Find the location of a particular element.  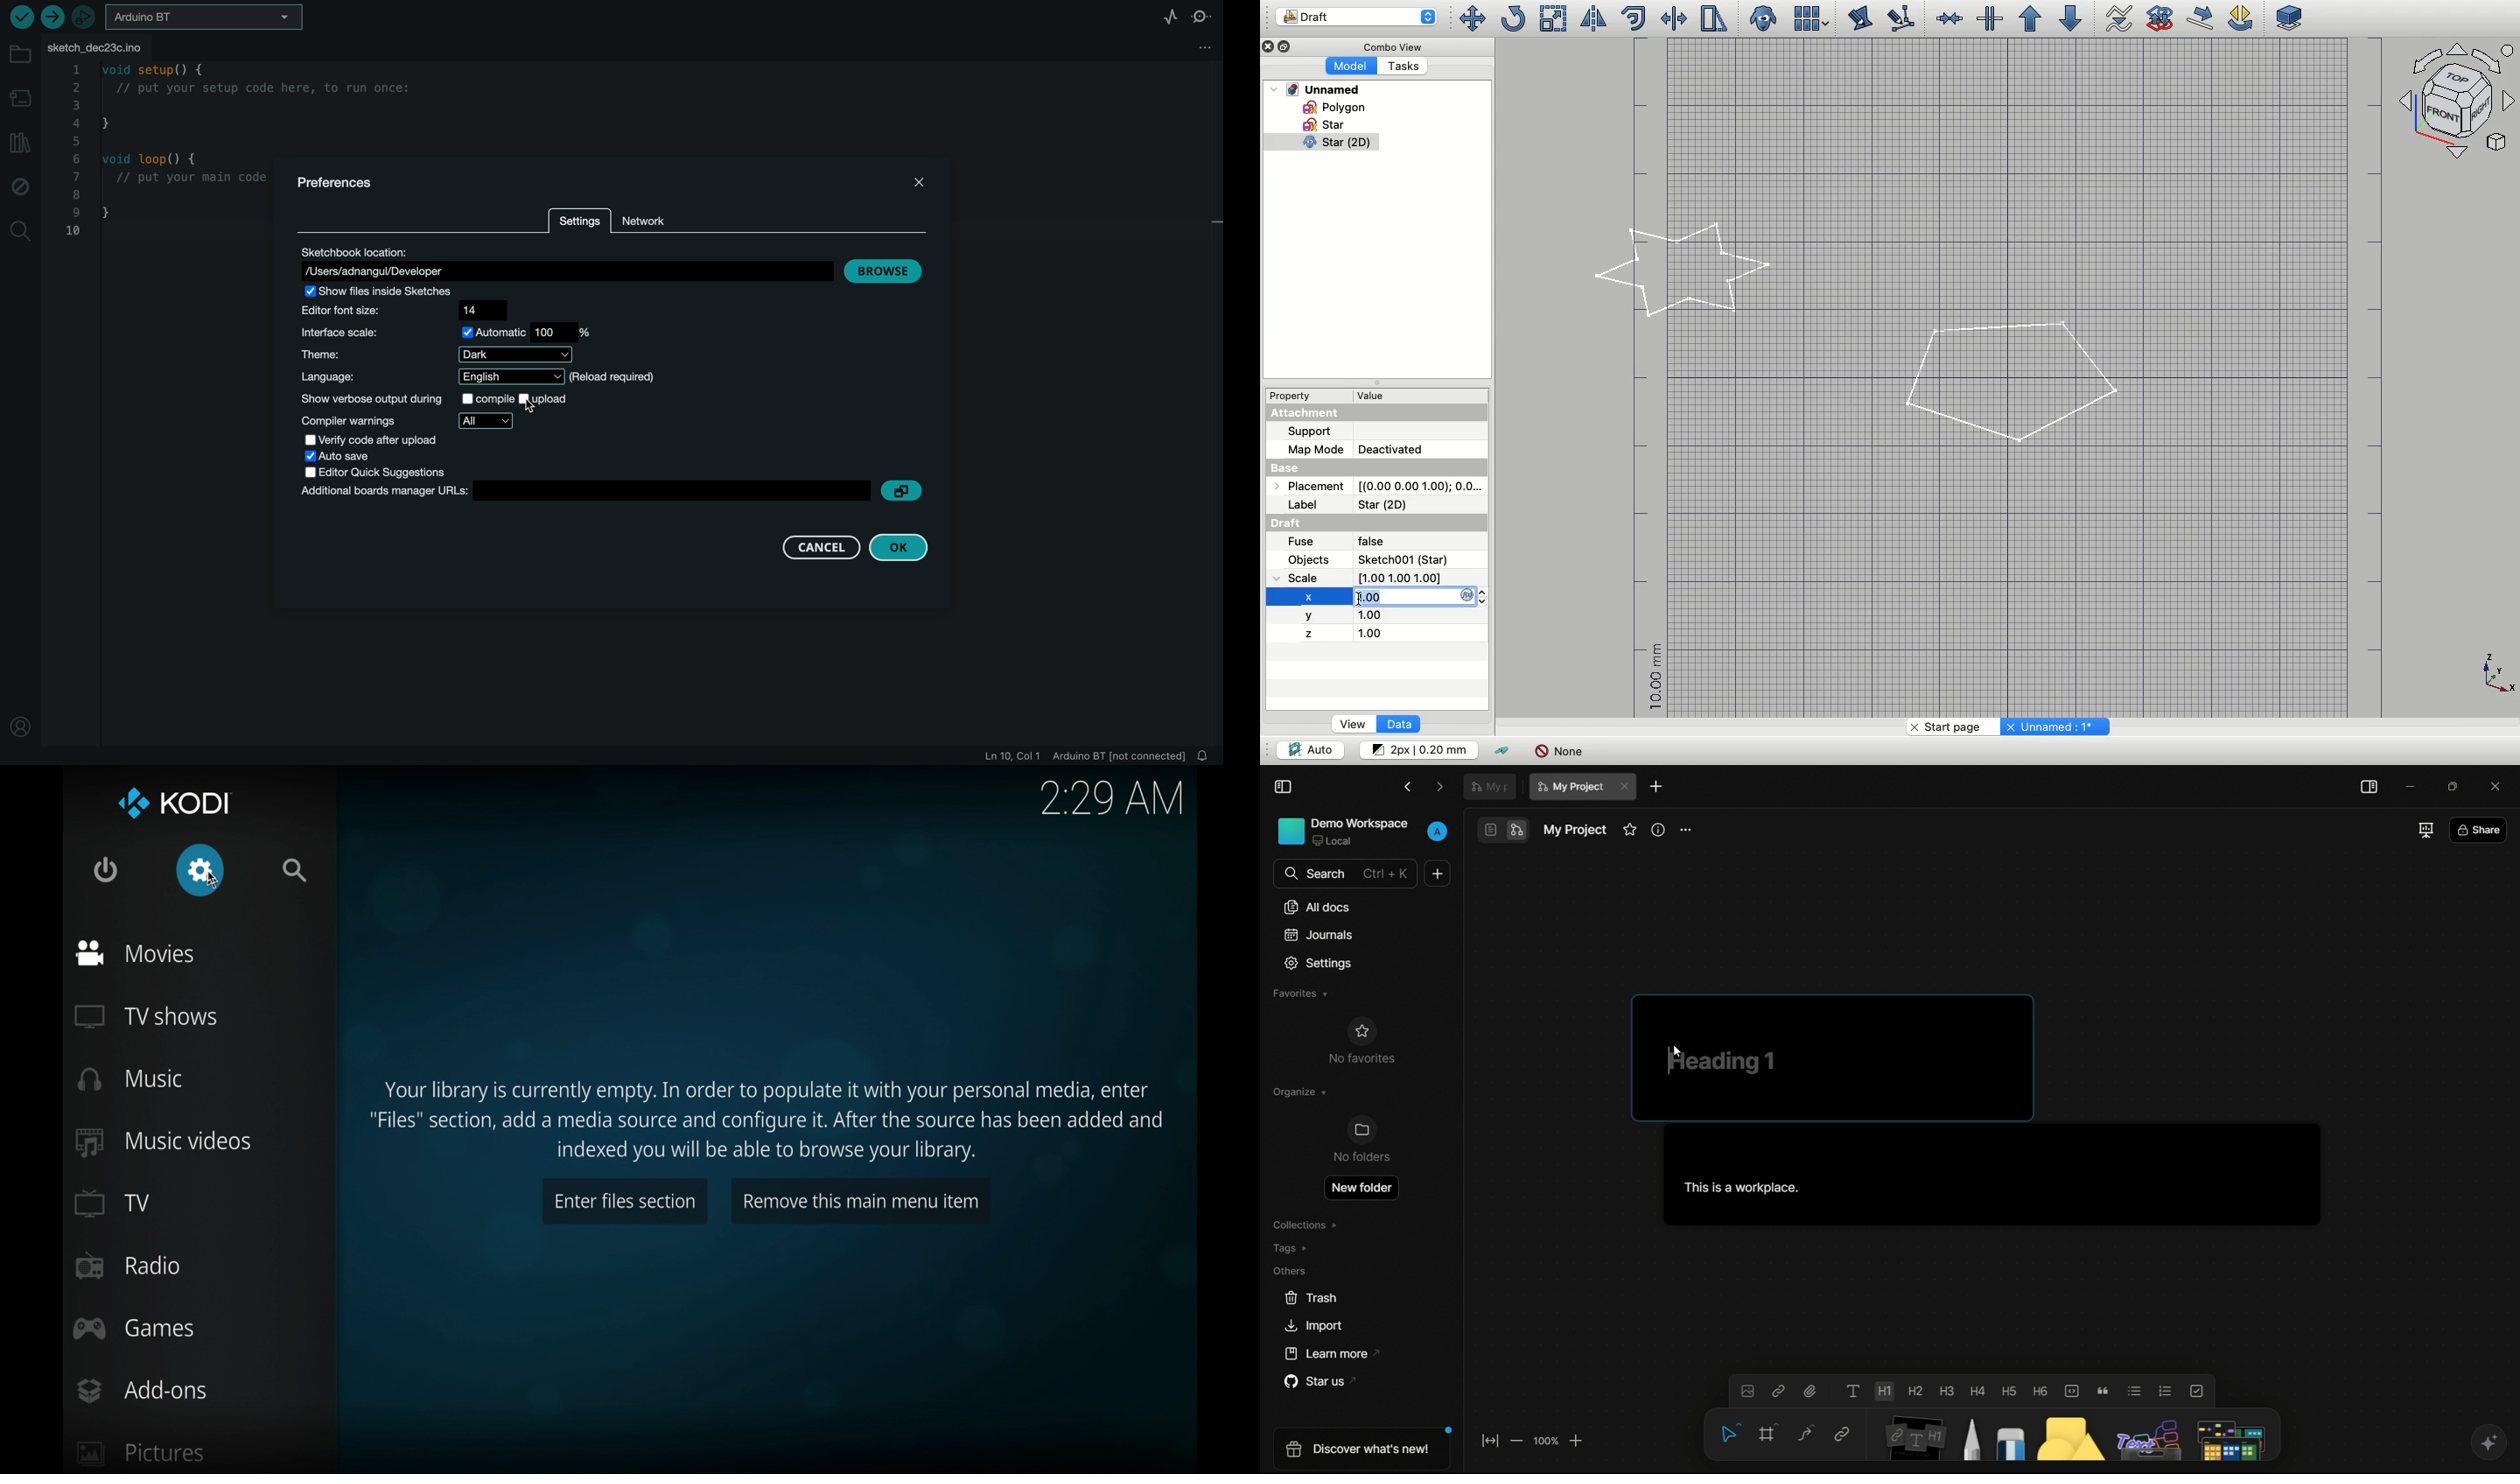

Scale is located at coordinates (1306, 578).